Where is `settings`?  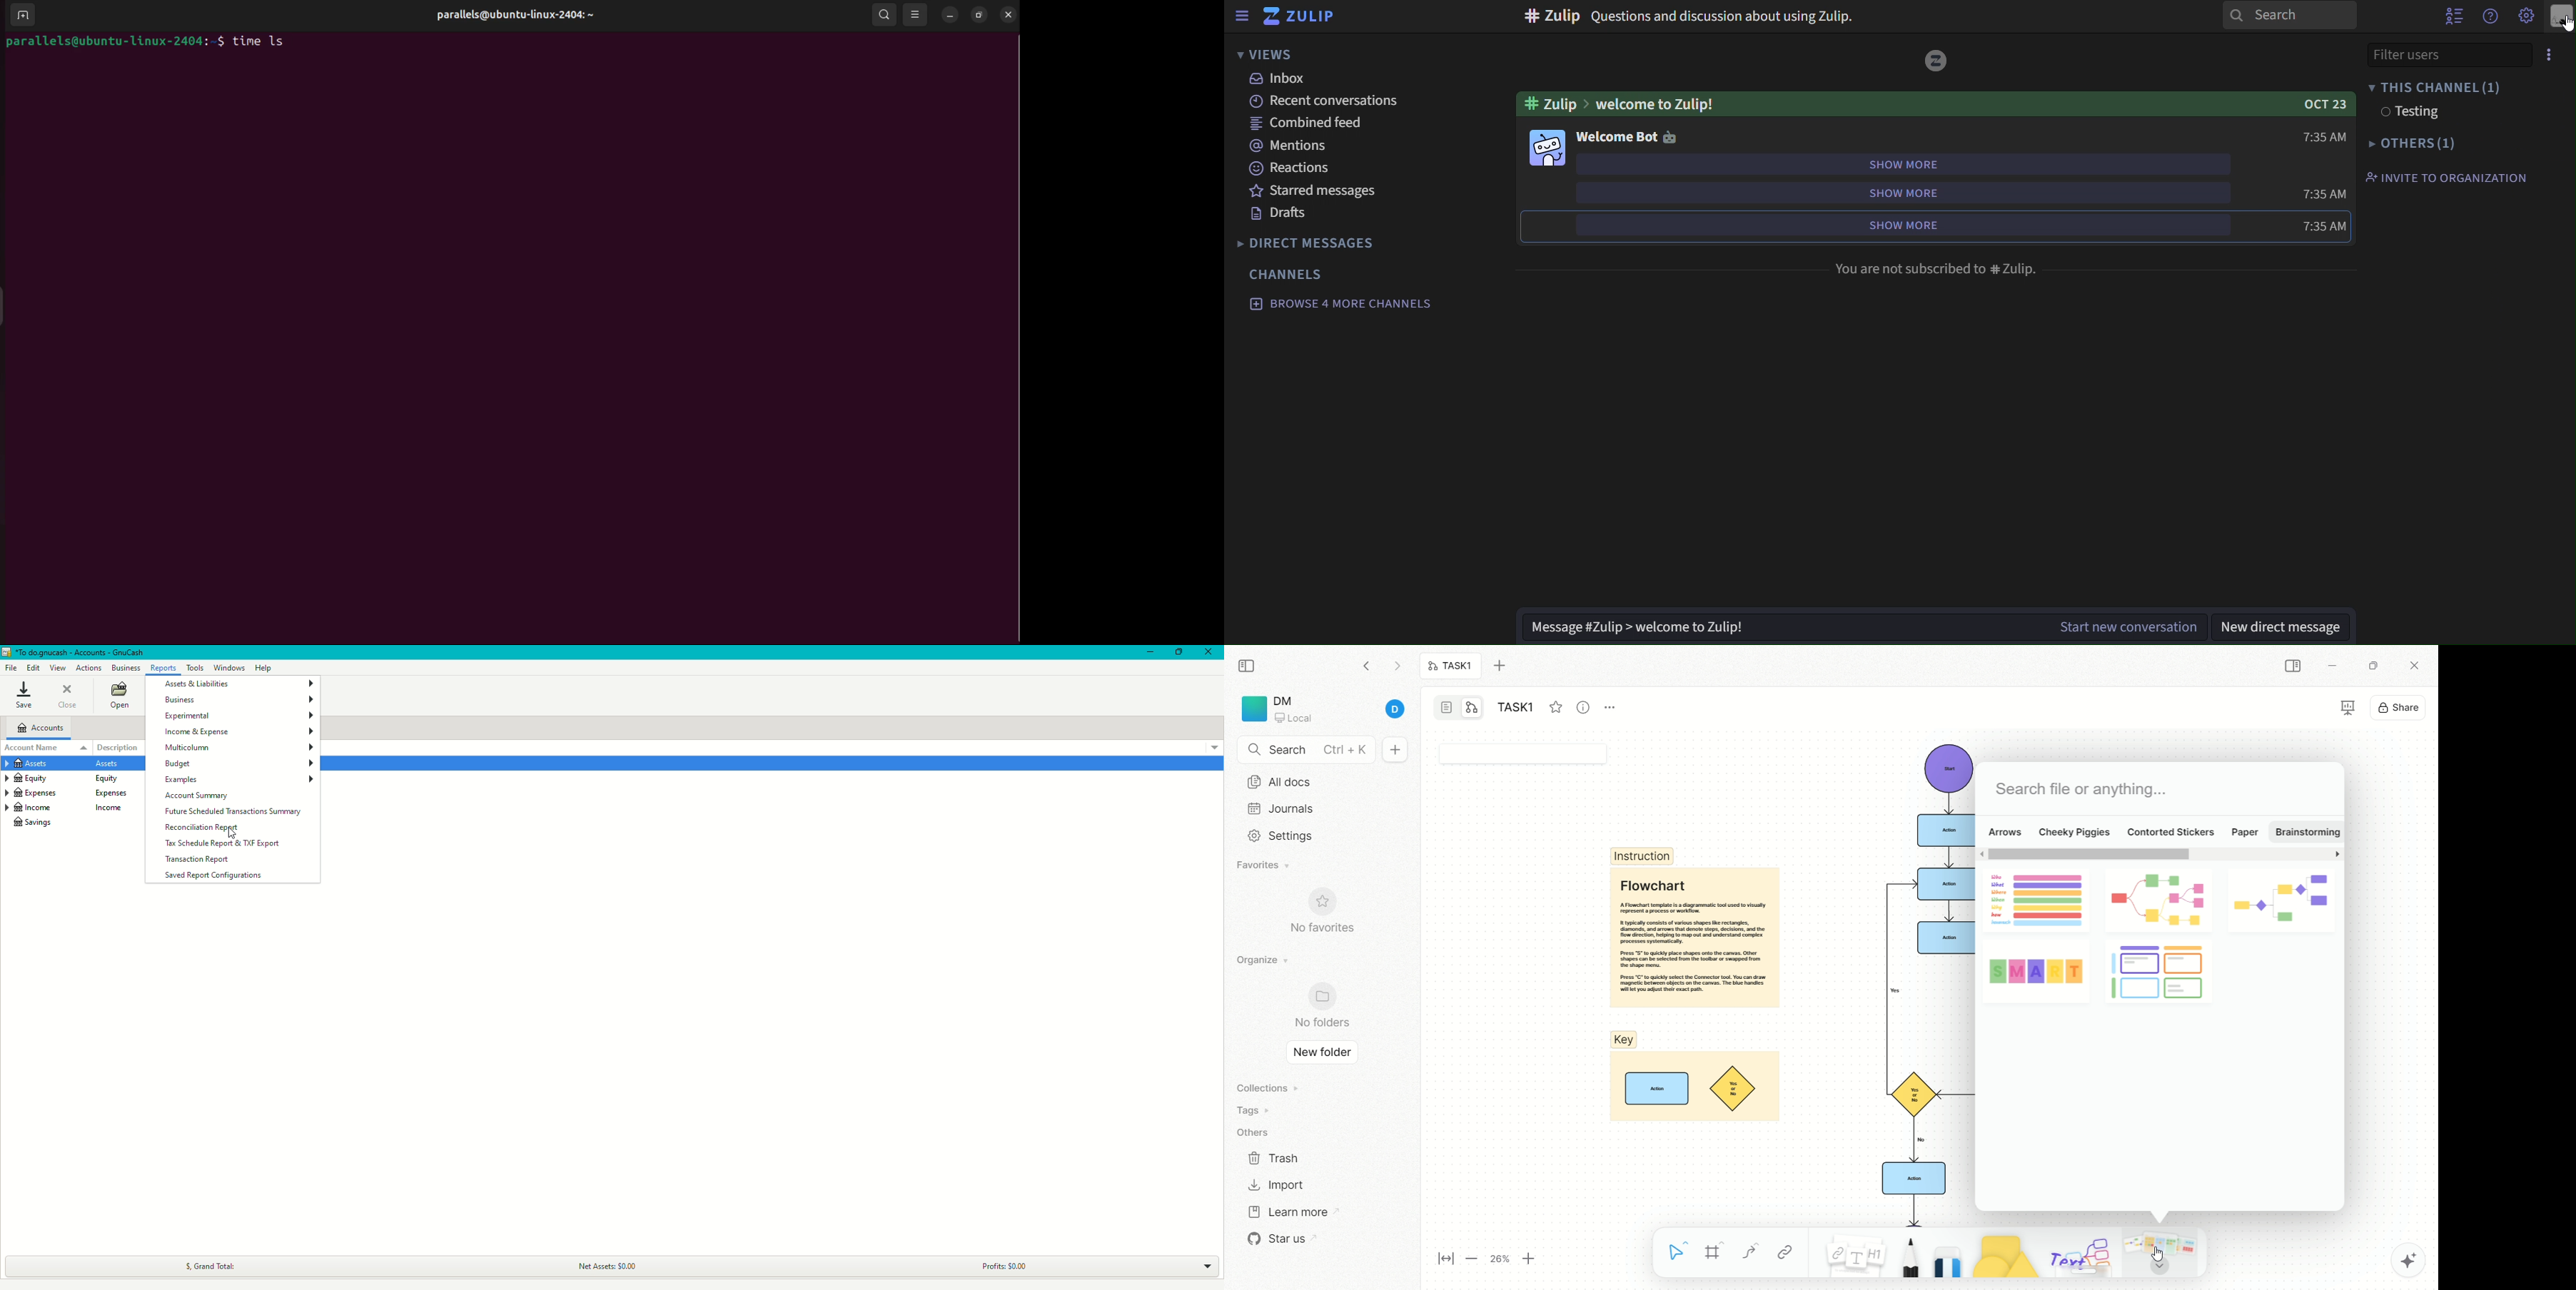
settings is located at coordinates (1277, 836).